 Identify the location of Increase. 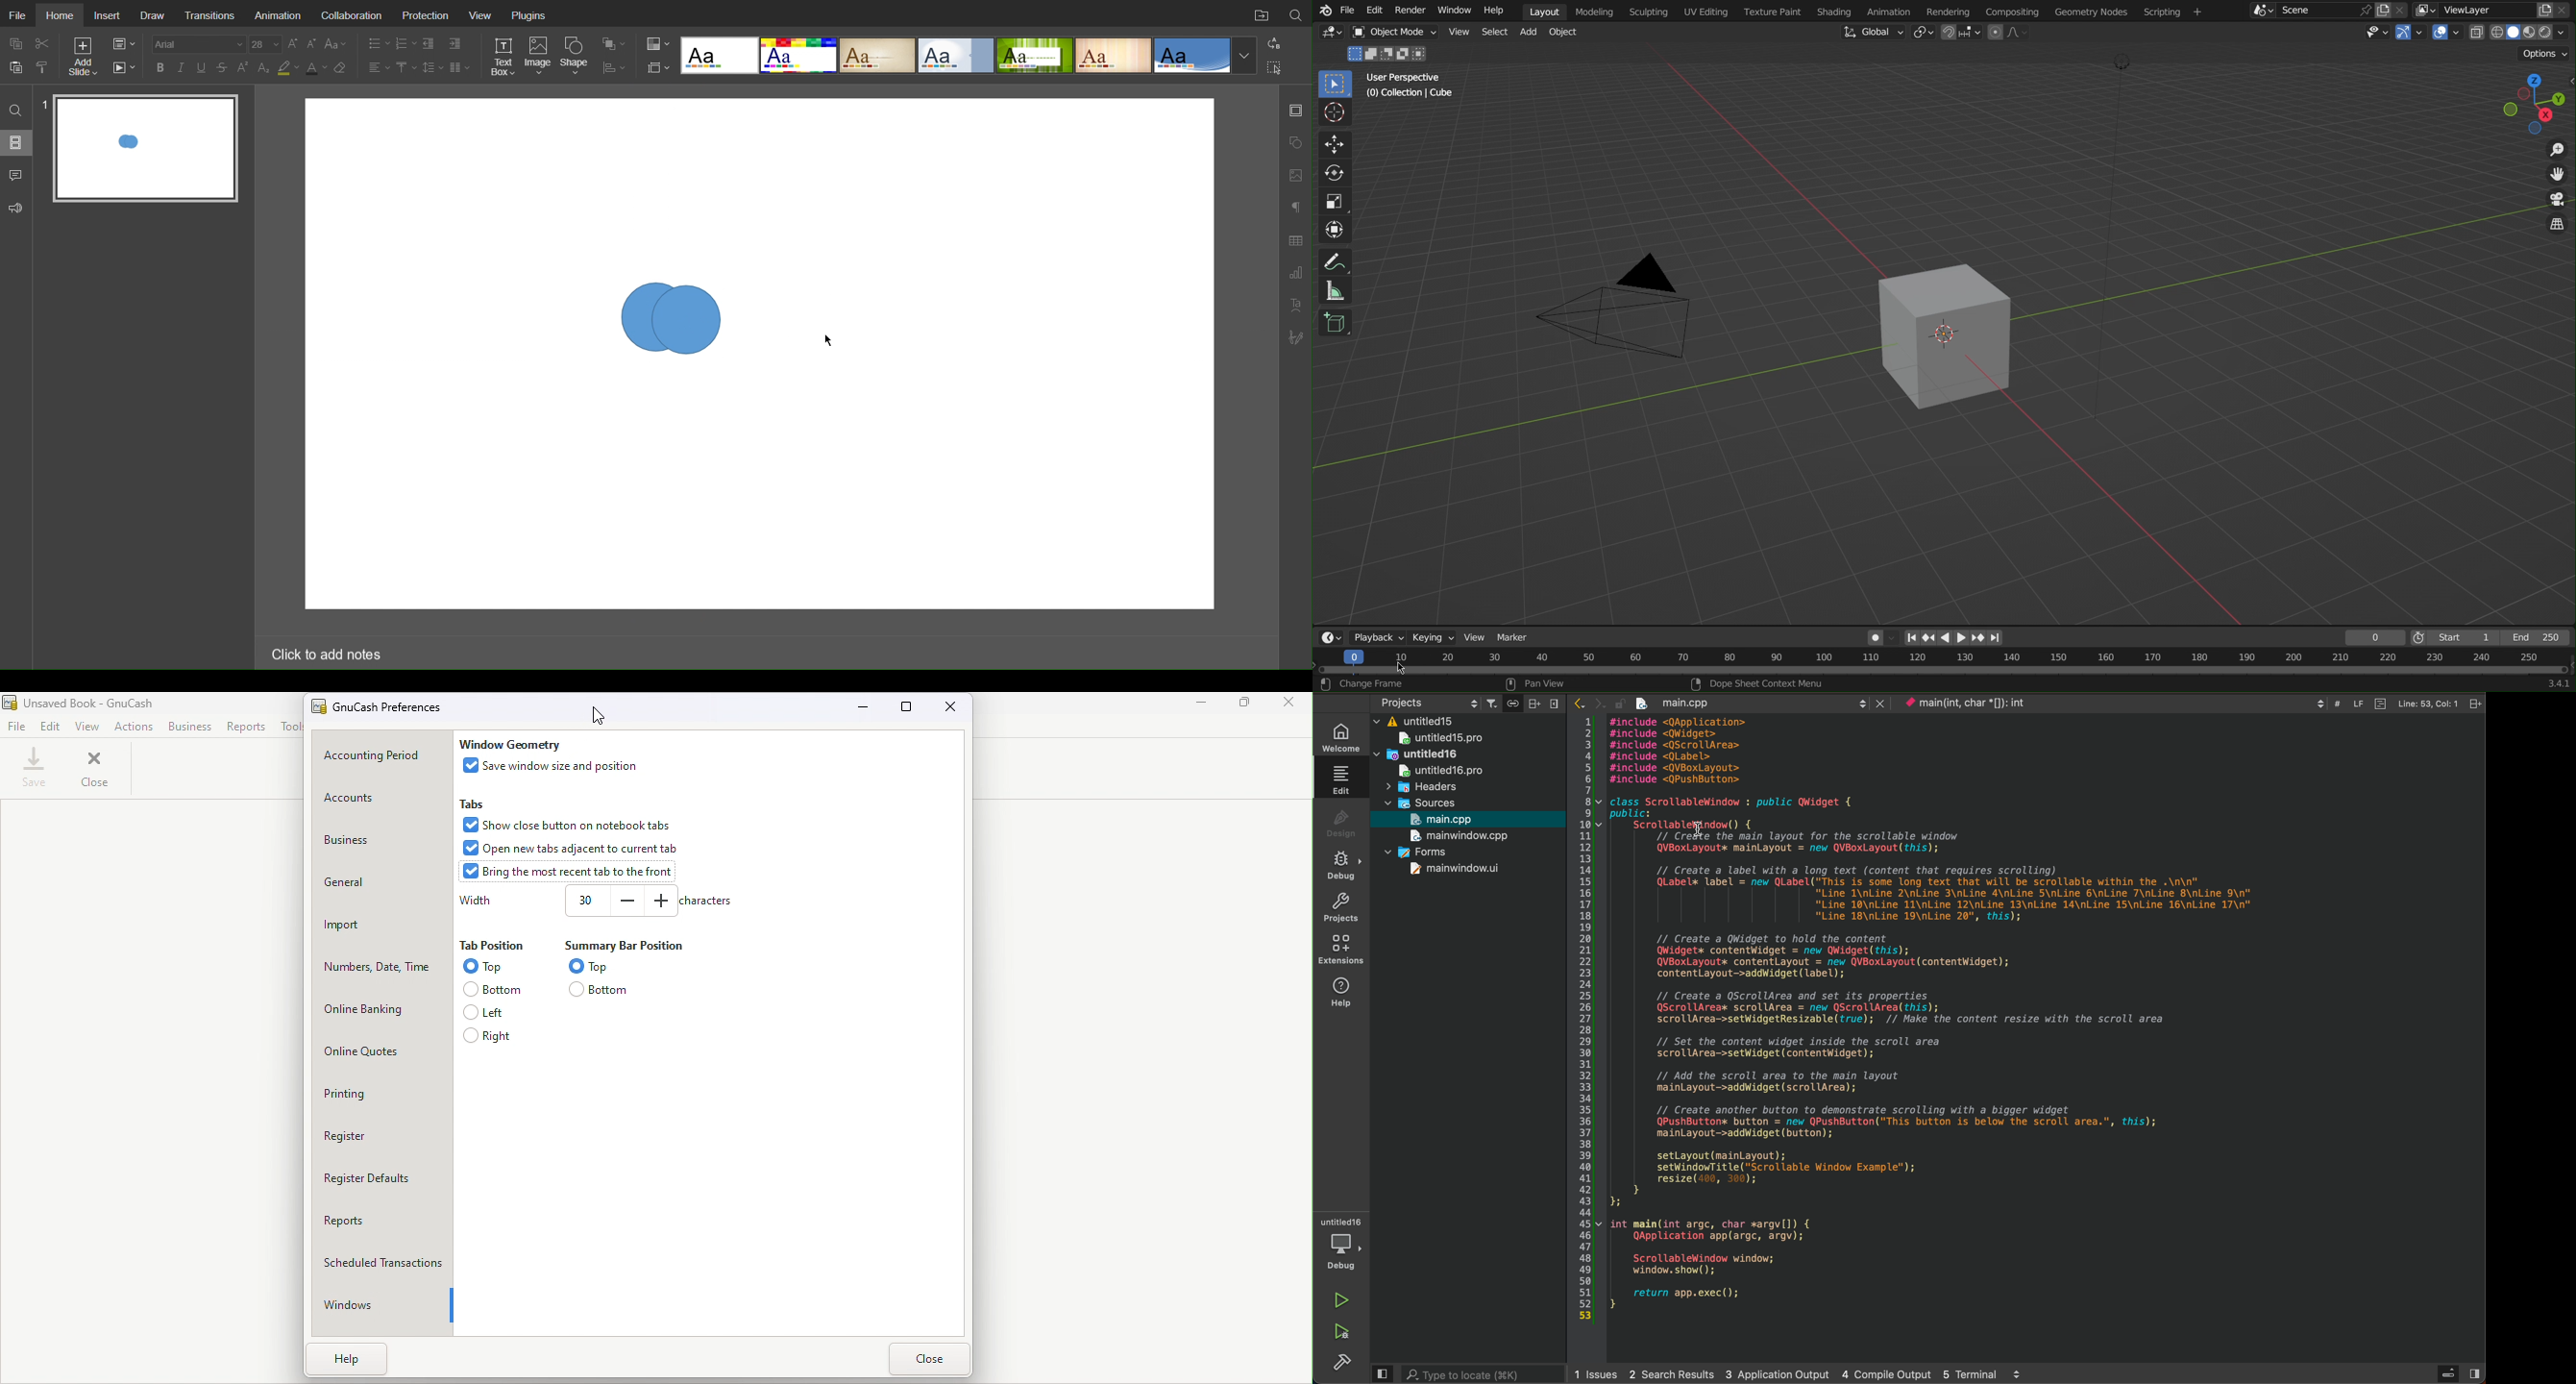
(659, 900).